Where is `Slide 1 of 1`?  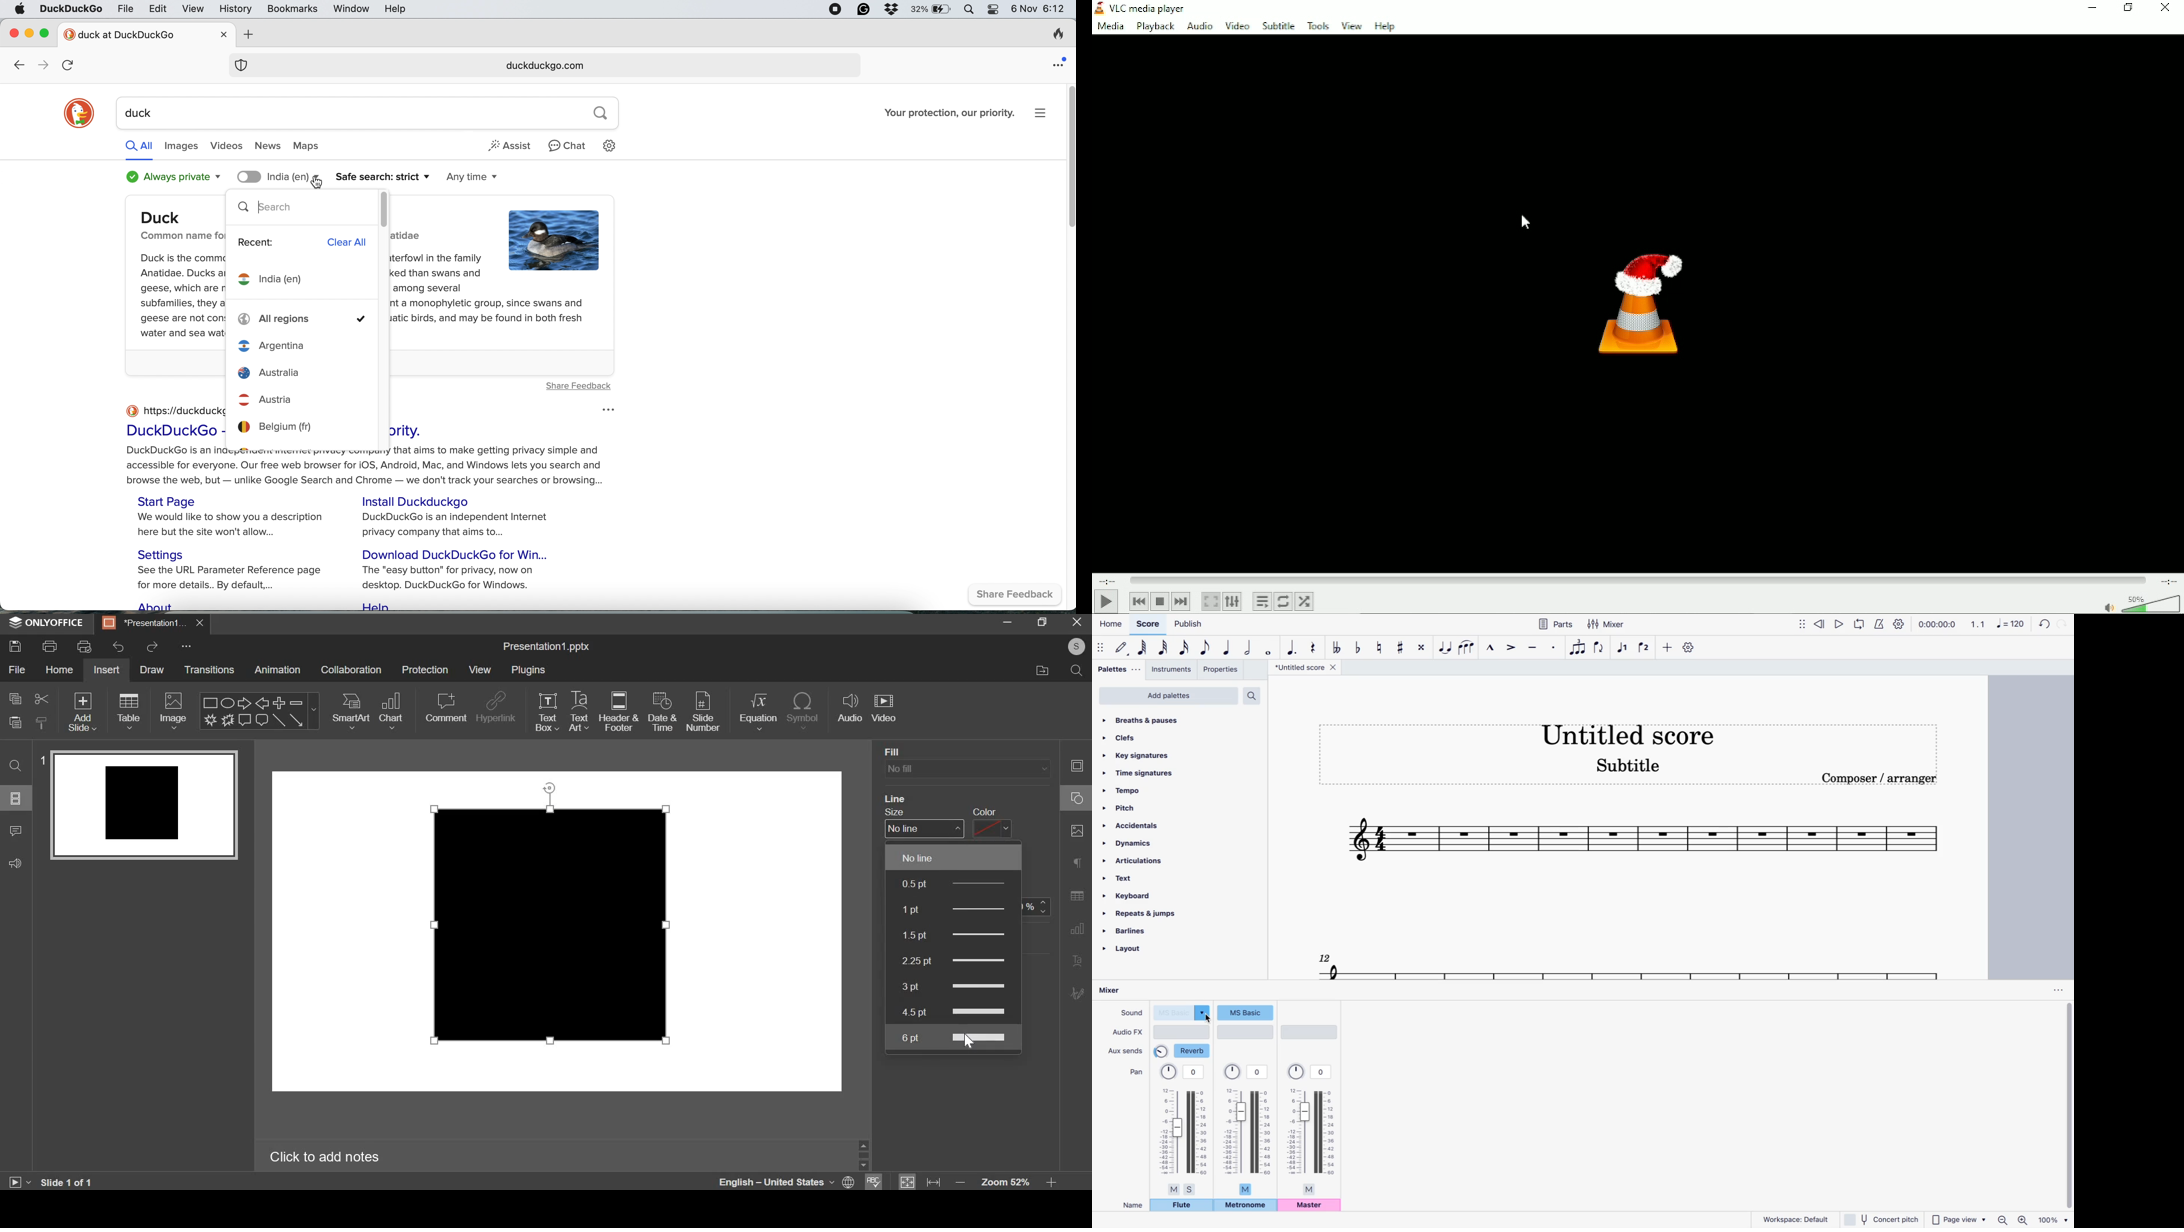
Slide 1 of 1 is located at coordinates (70, 1182).